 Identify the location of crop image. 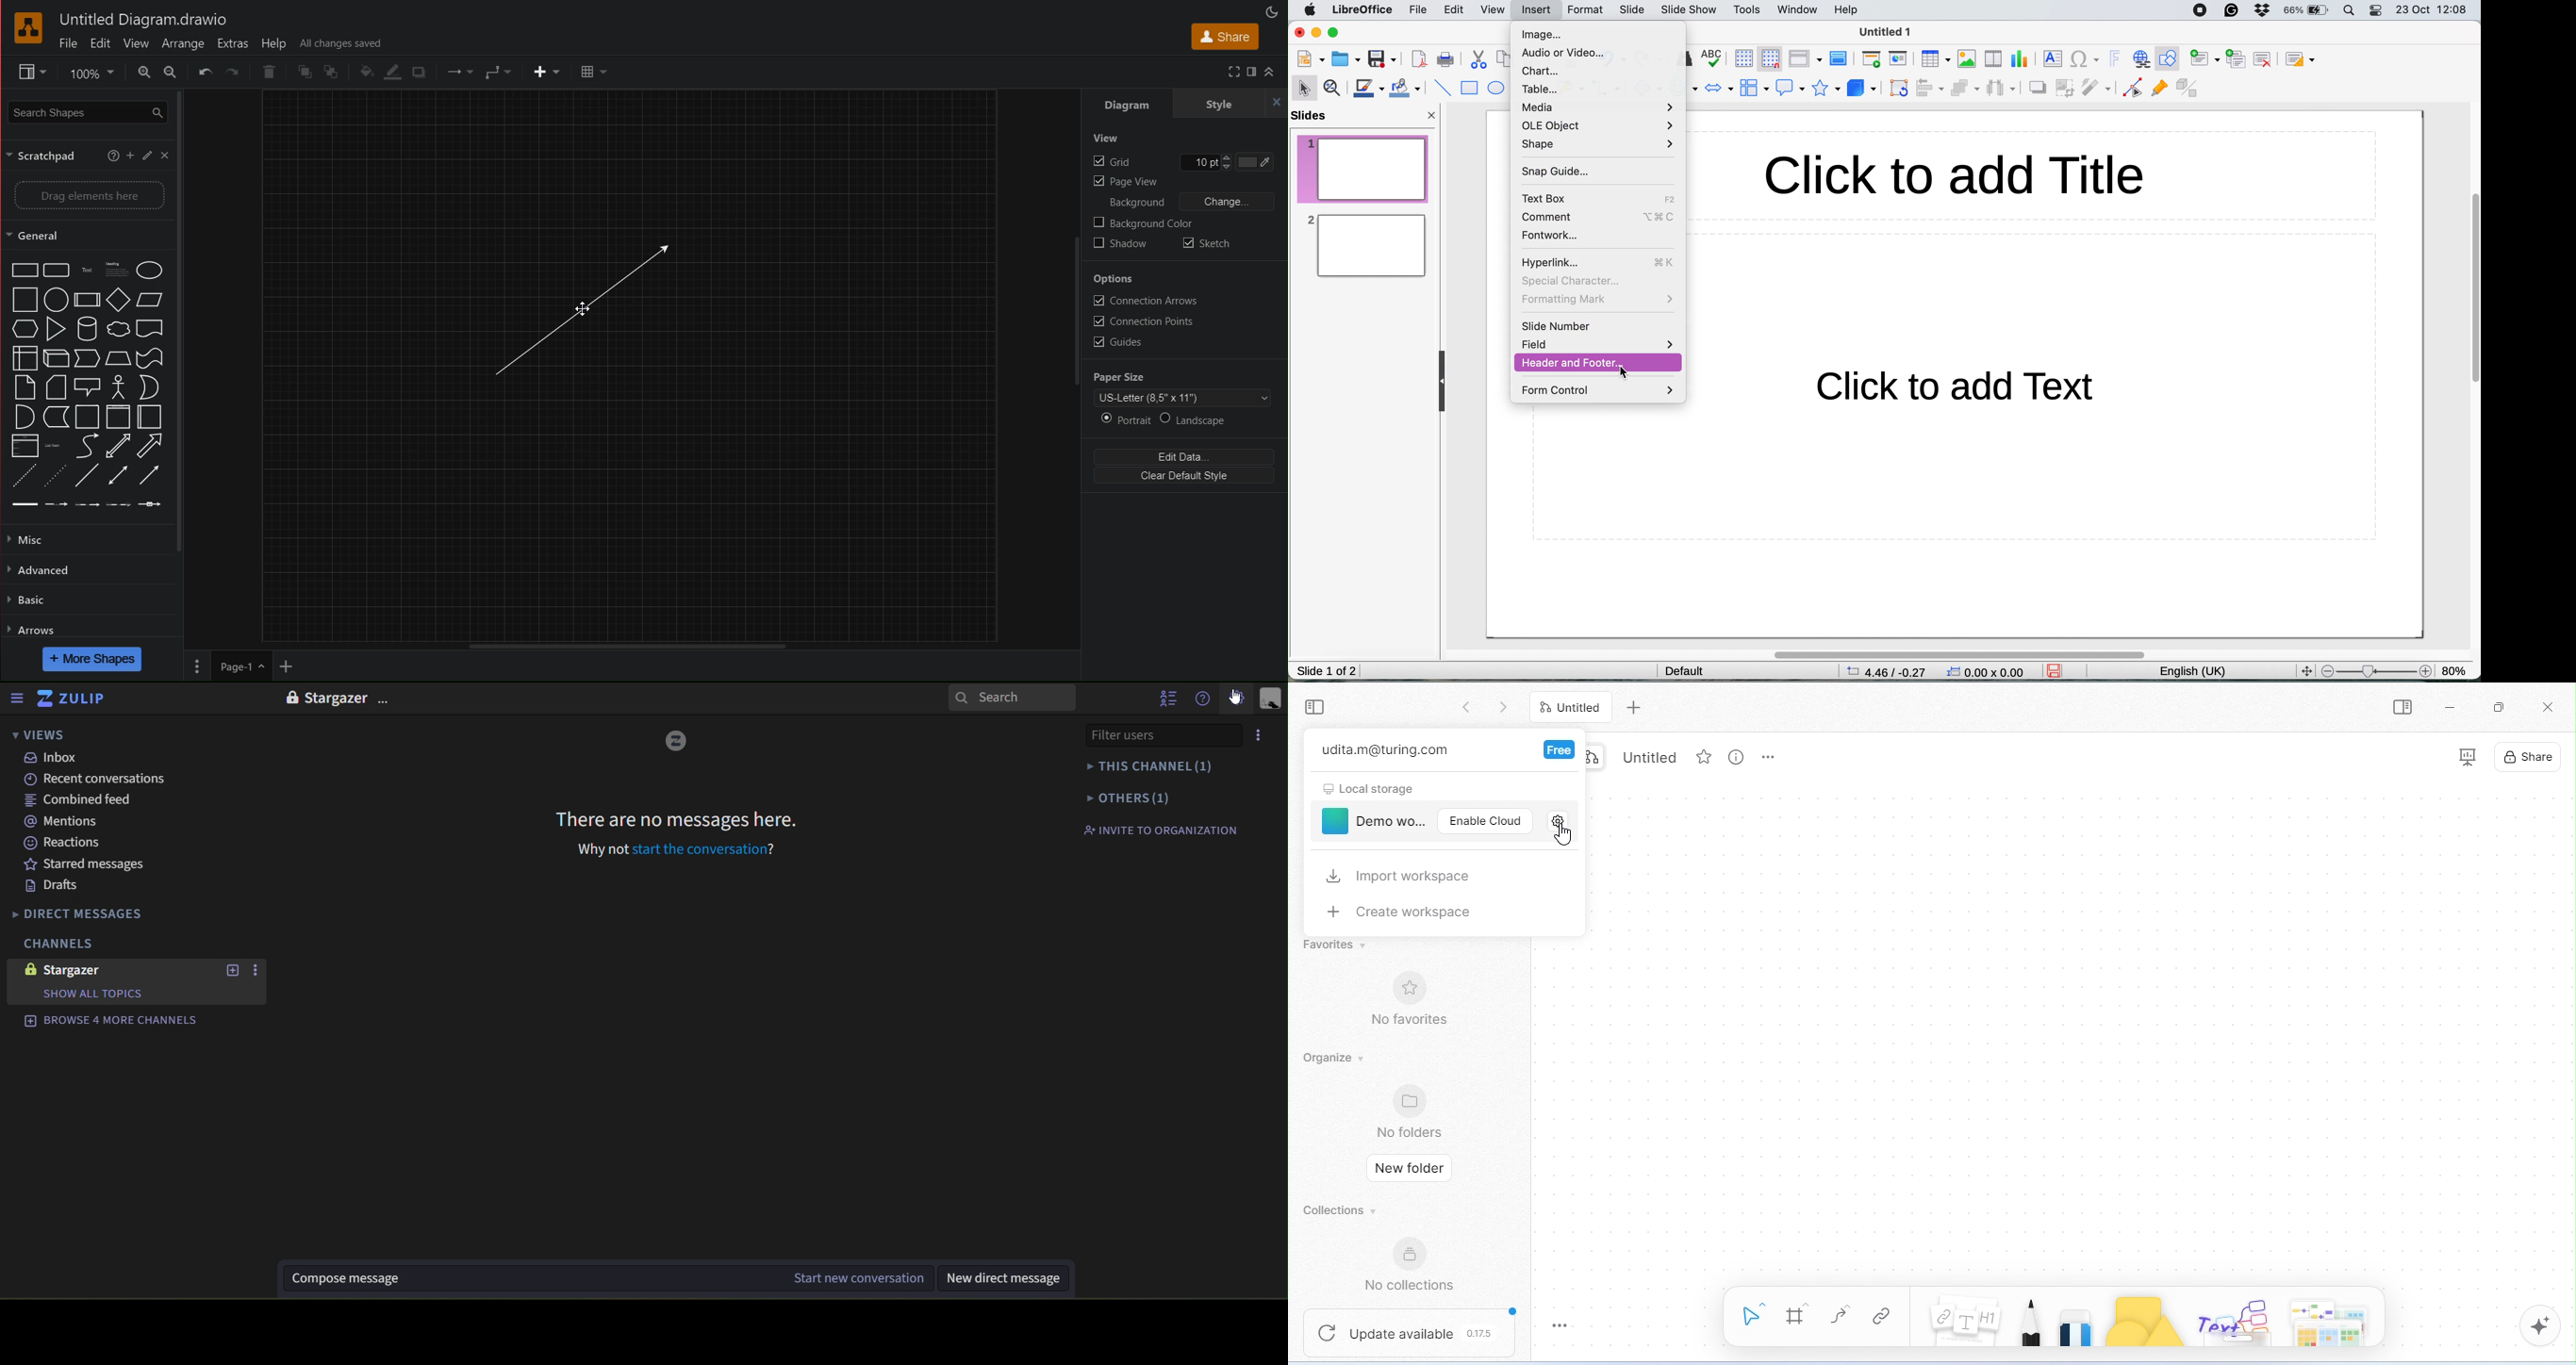
(2067, 87).